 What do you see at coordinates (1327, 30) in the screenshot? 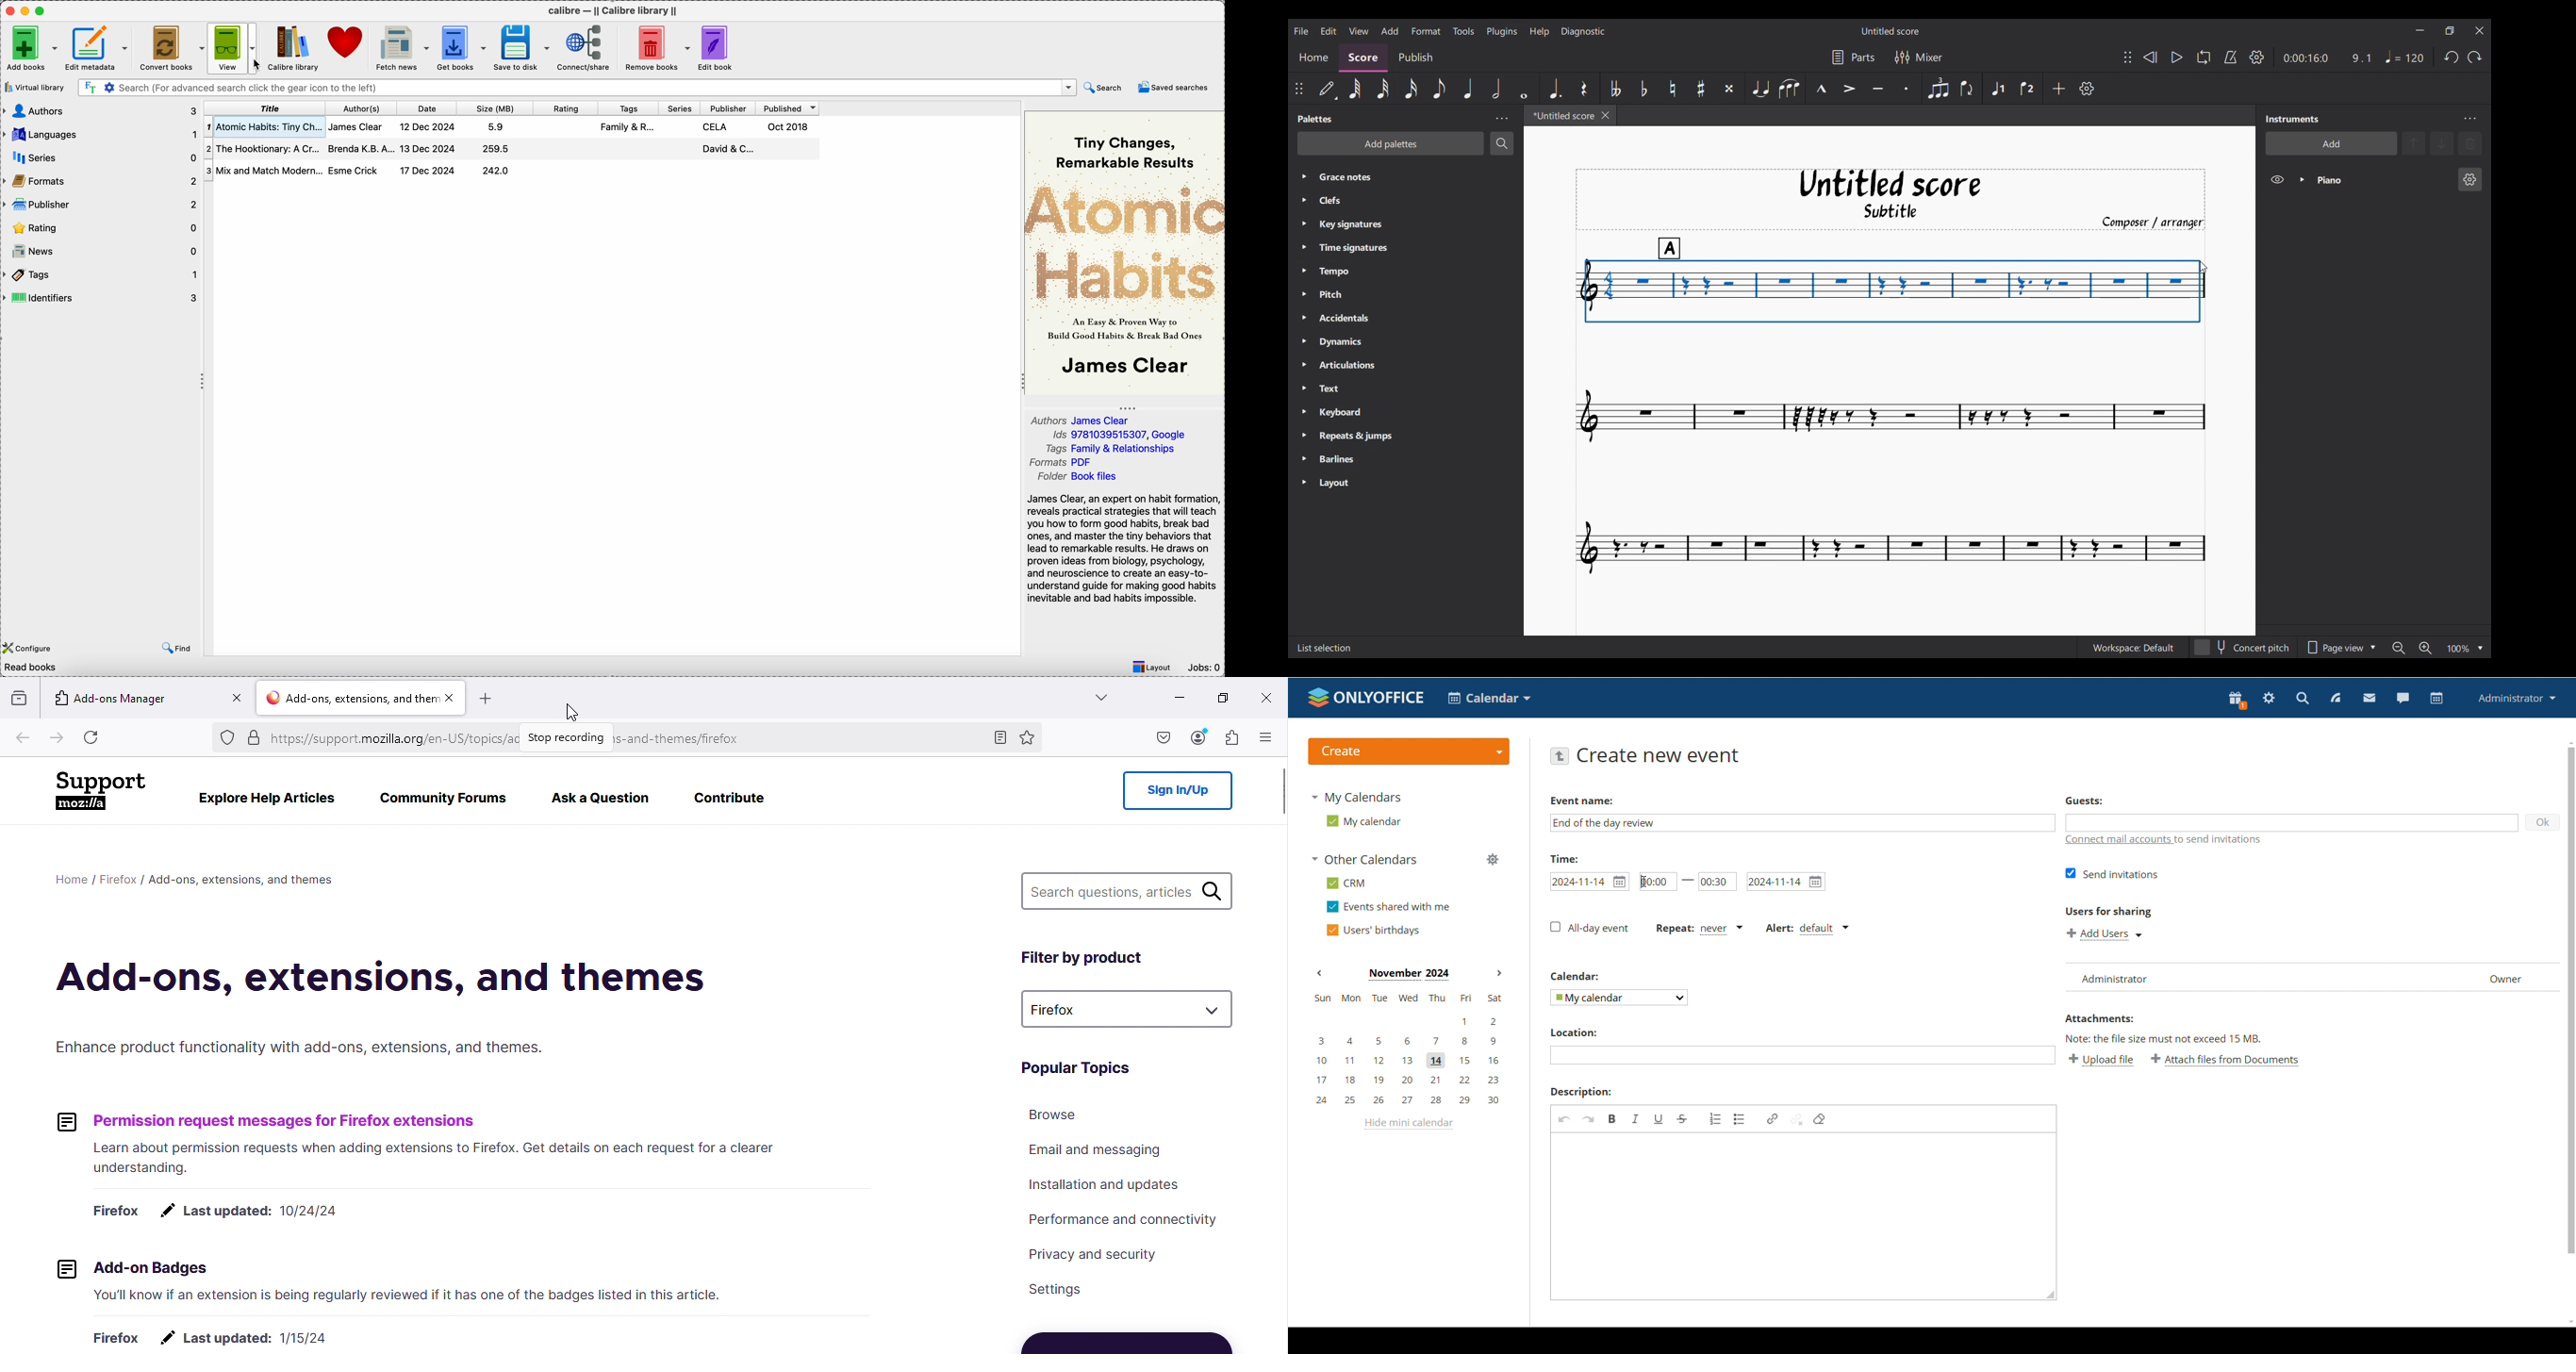
I see `Edit menu` at bounding box center [1327, 30].